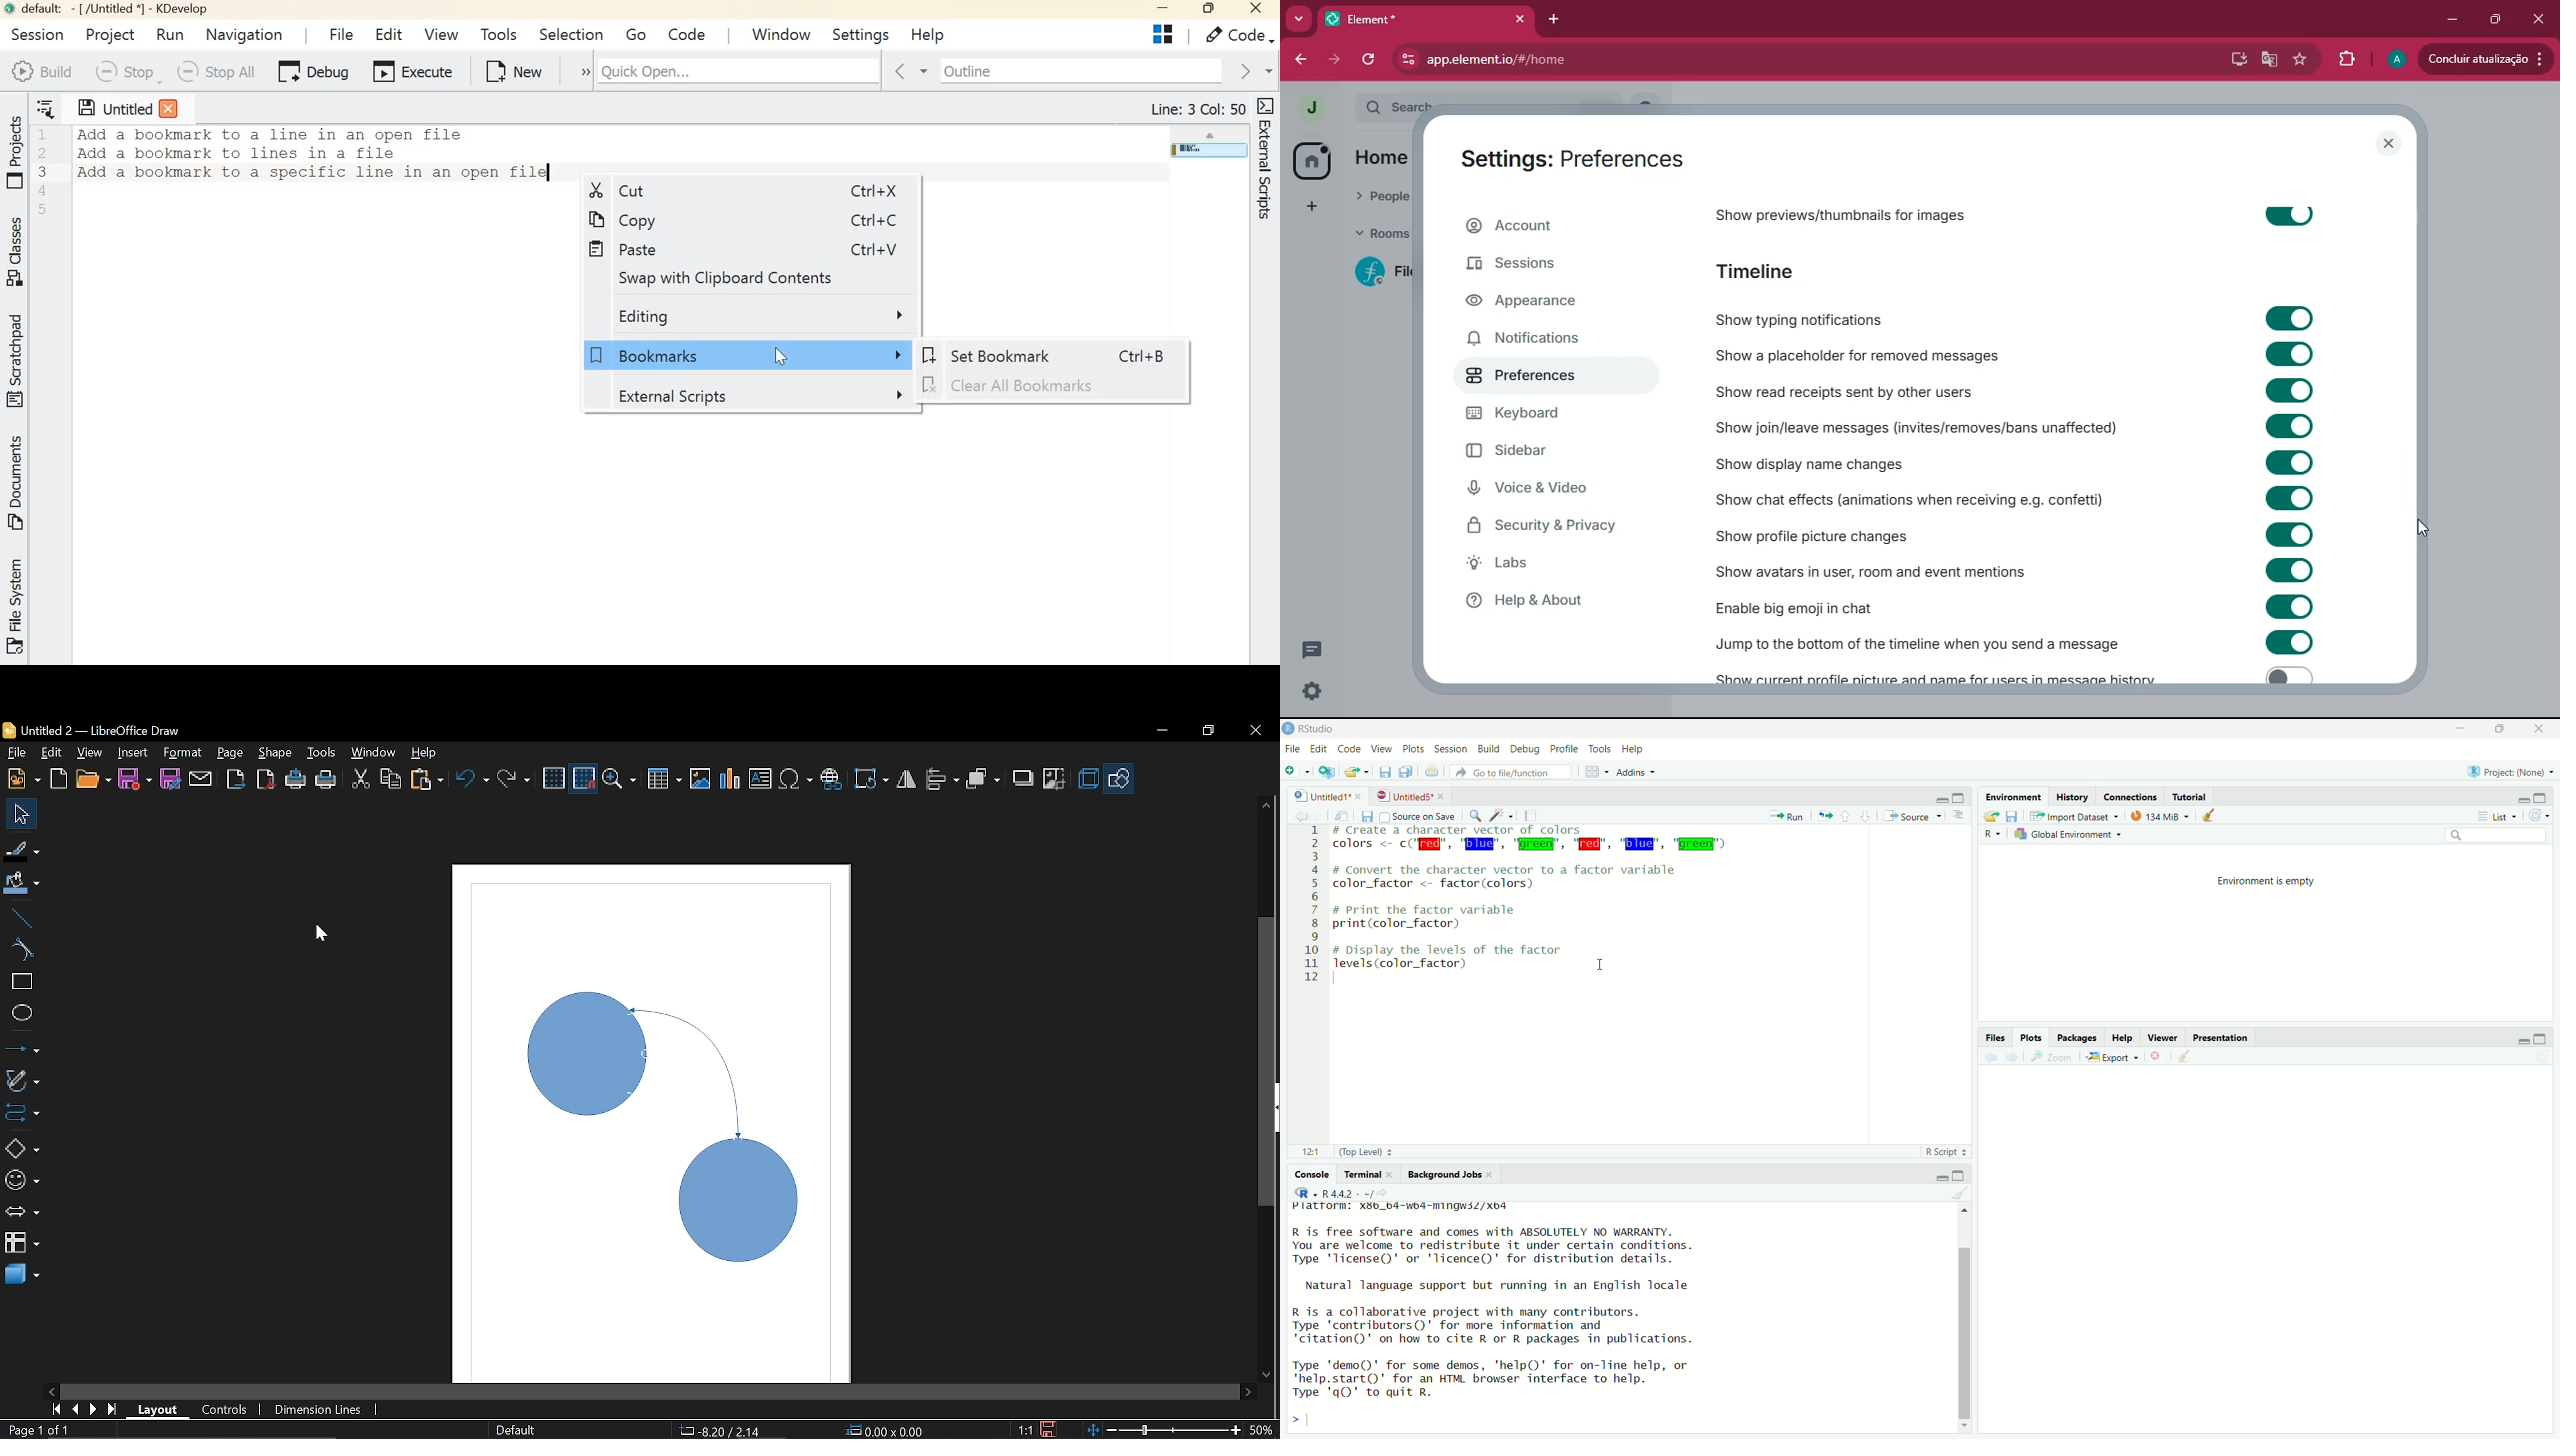 The width and height of the screenshot is (2576, 1456). What do you see at coordinates (22, 1214) in the screenshot?
I see `Arrows` at bounding box center [22, 1214].